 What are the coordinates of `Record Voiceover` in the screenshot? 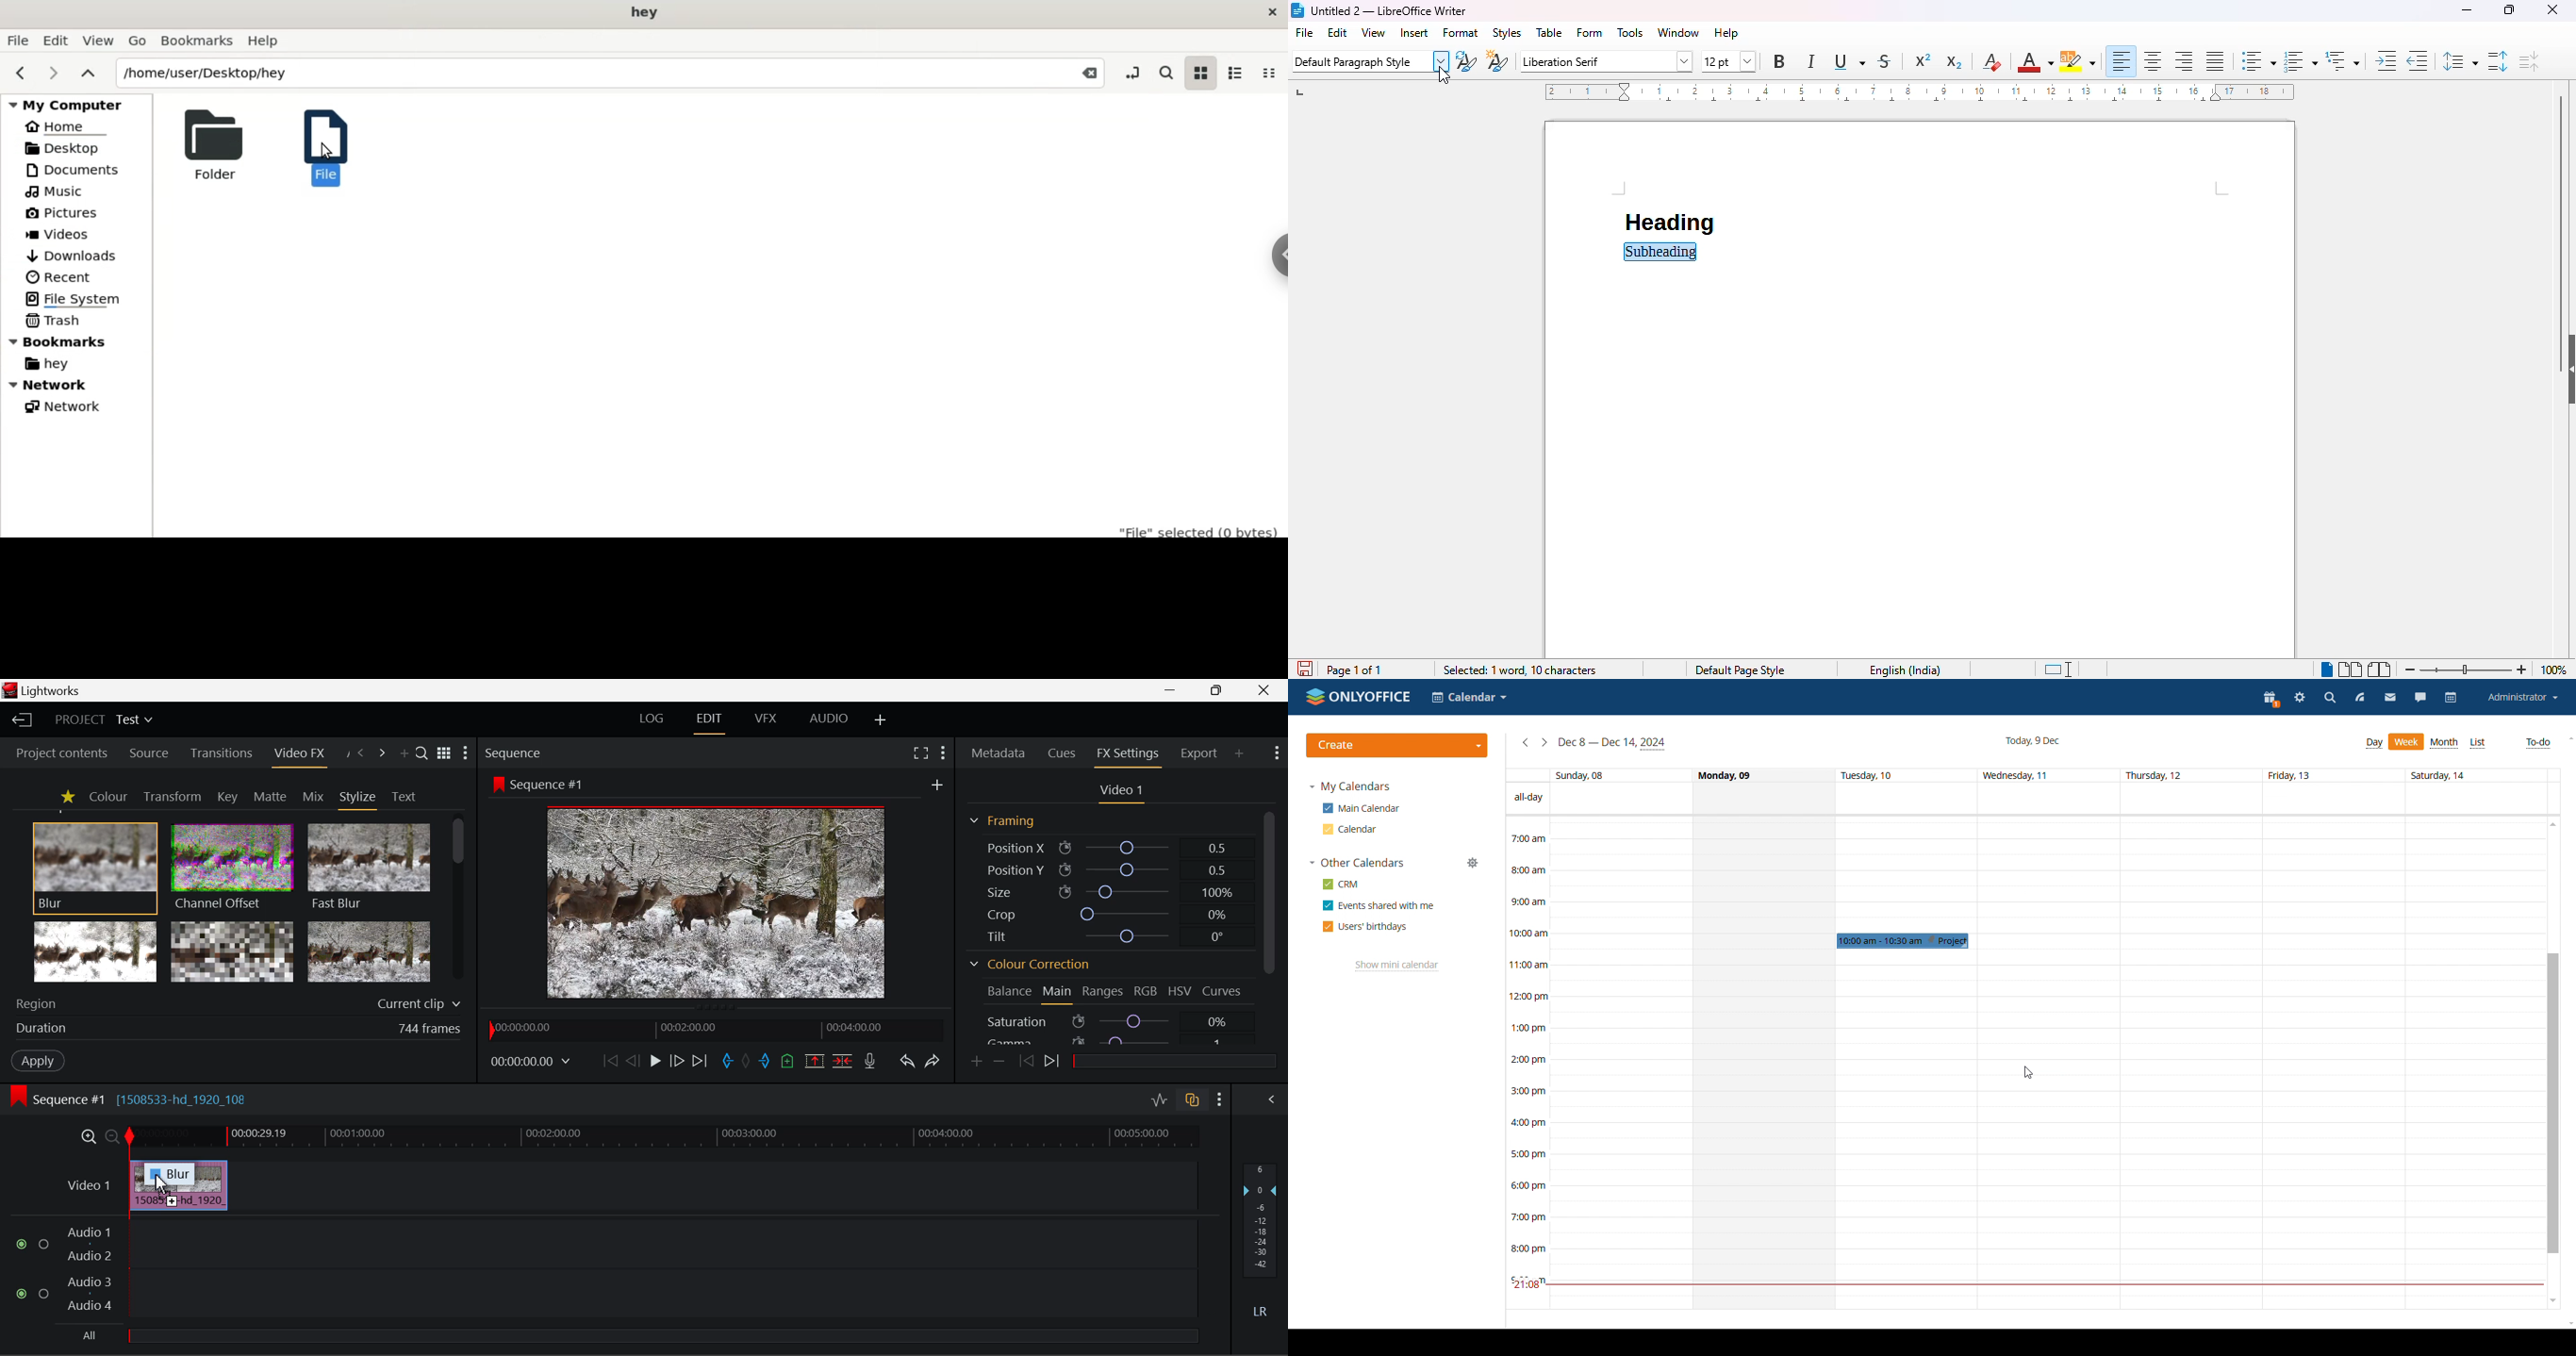 It's located at (871, 1060).